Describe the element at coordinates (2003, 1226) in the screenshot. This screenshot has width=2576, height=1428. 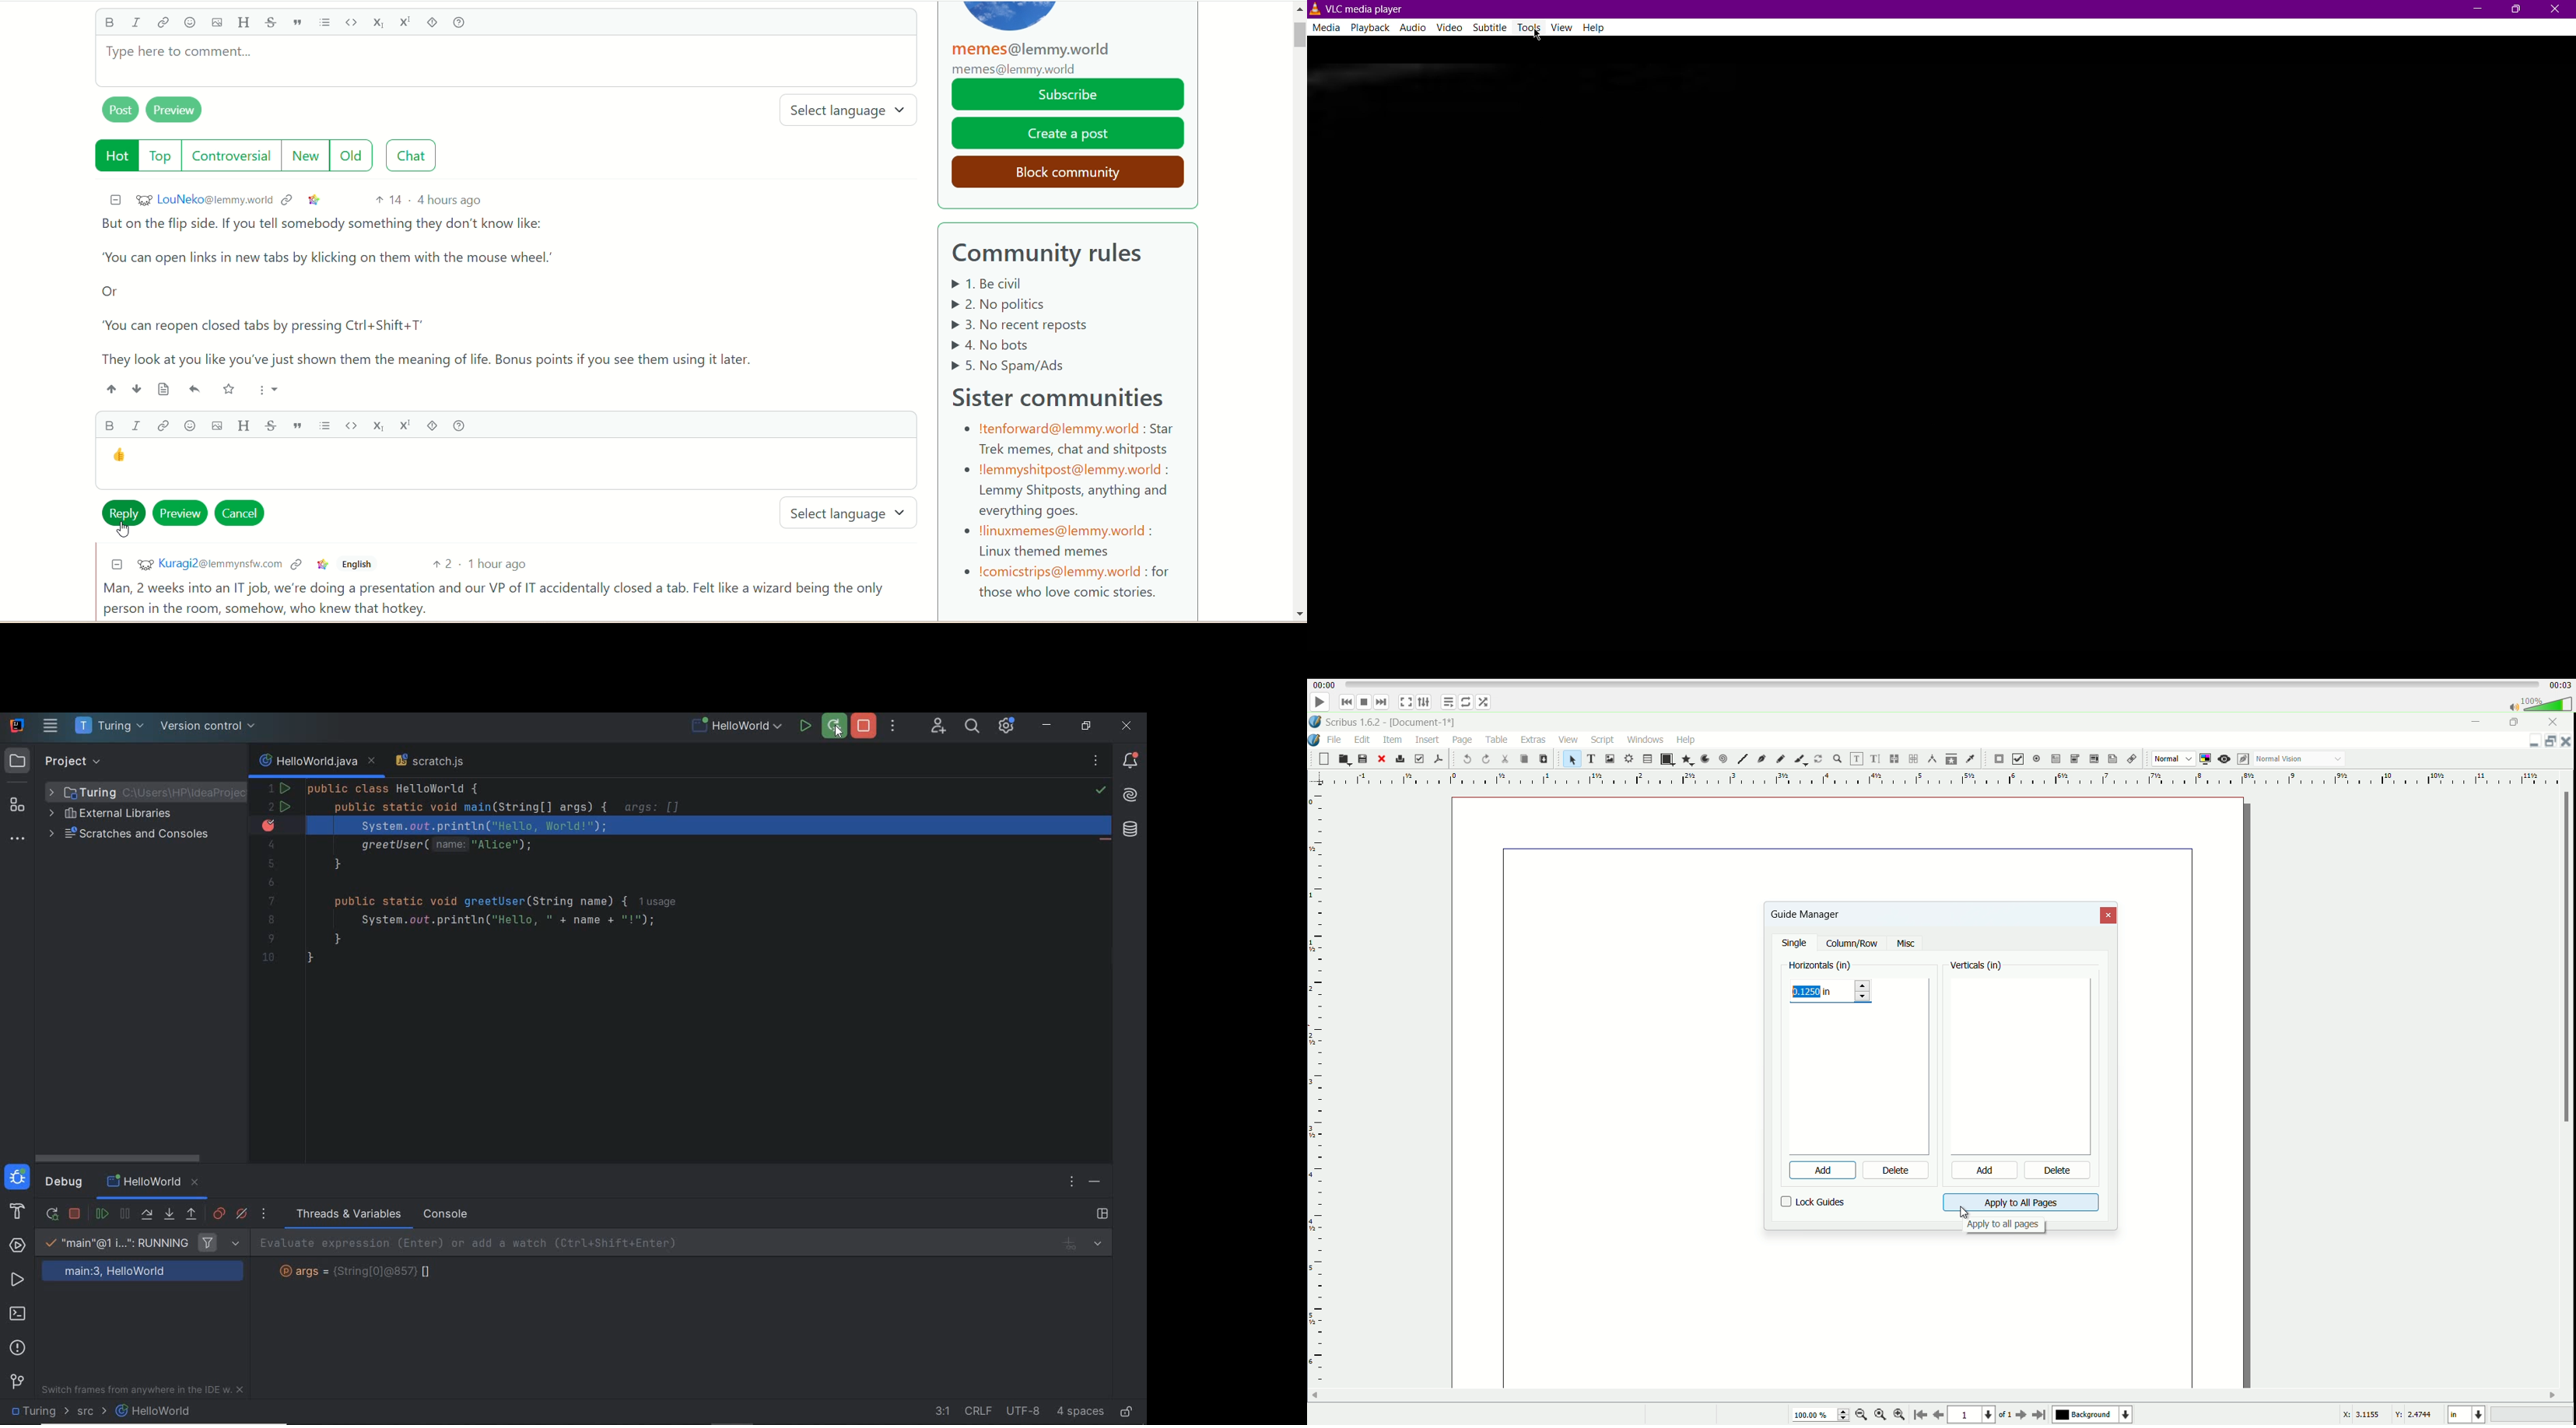
I see `apply to all pages` at that location.